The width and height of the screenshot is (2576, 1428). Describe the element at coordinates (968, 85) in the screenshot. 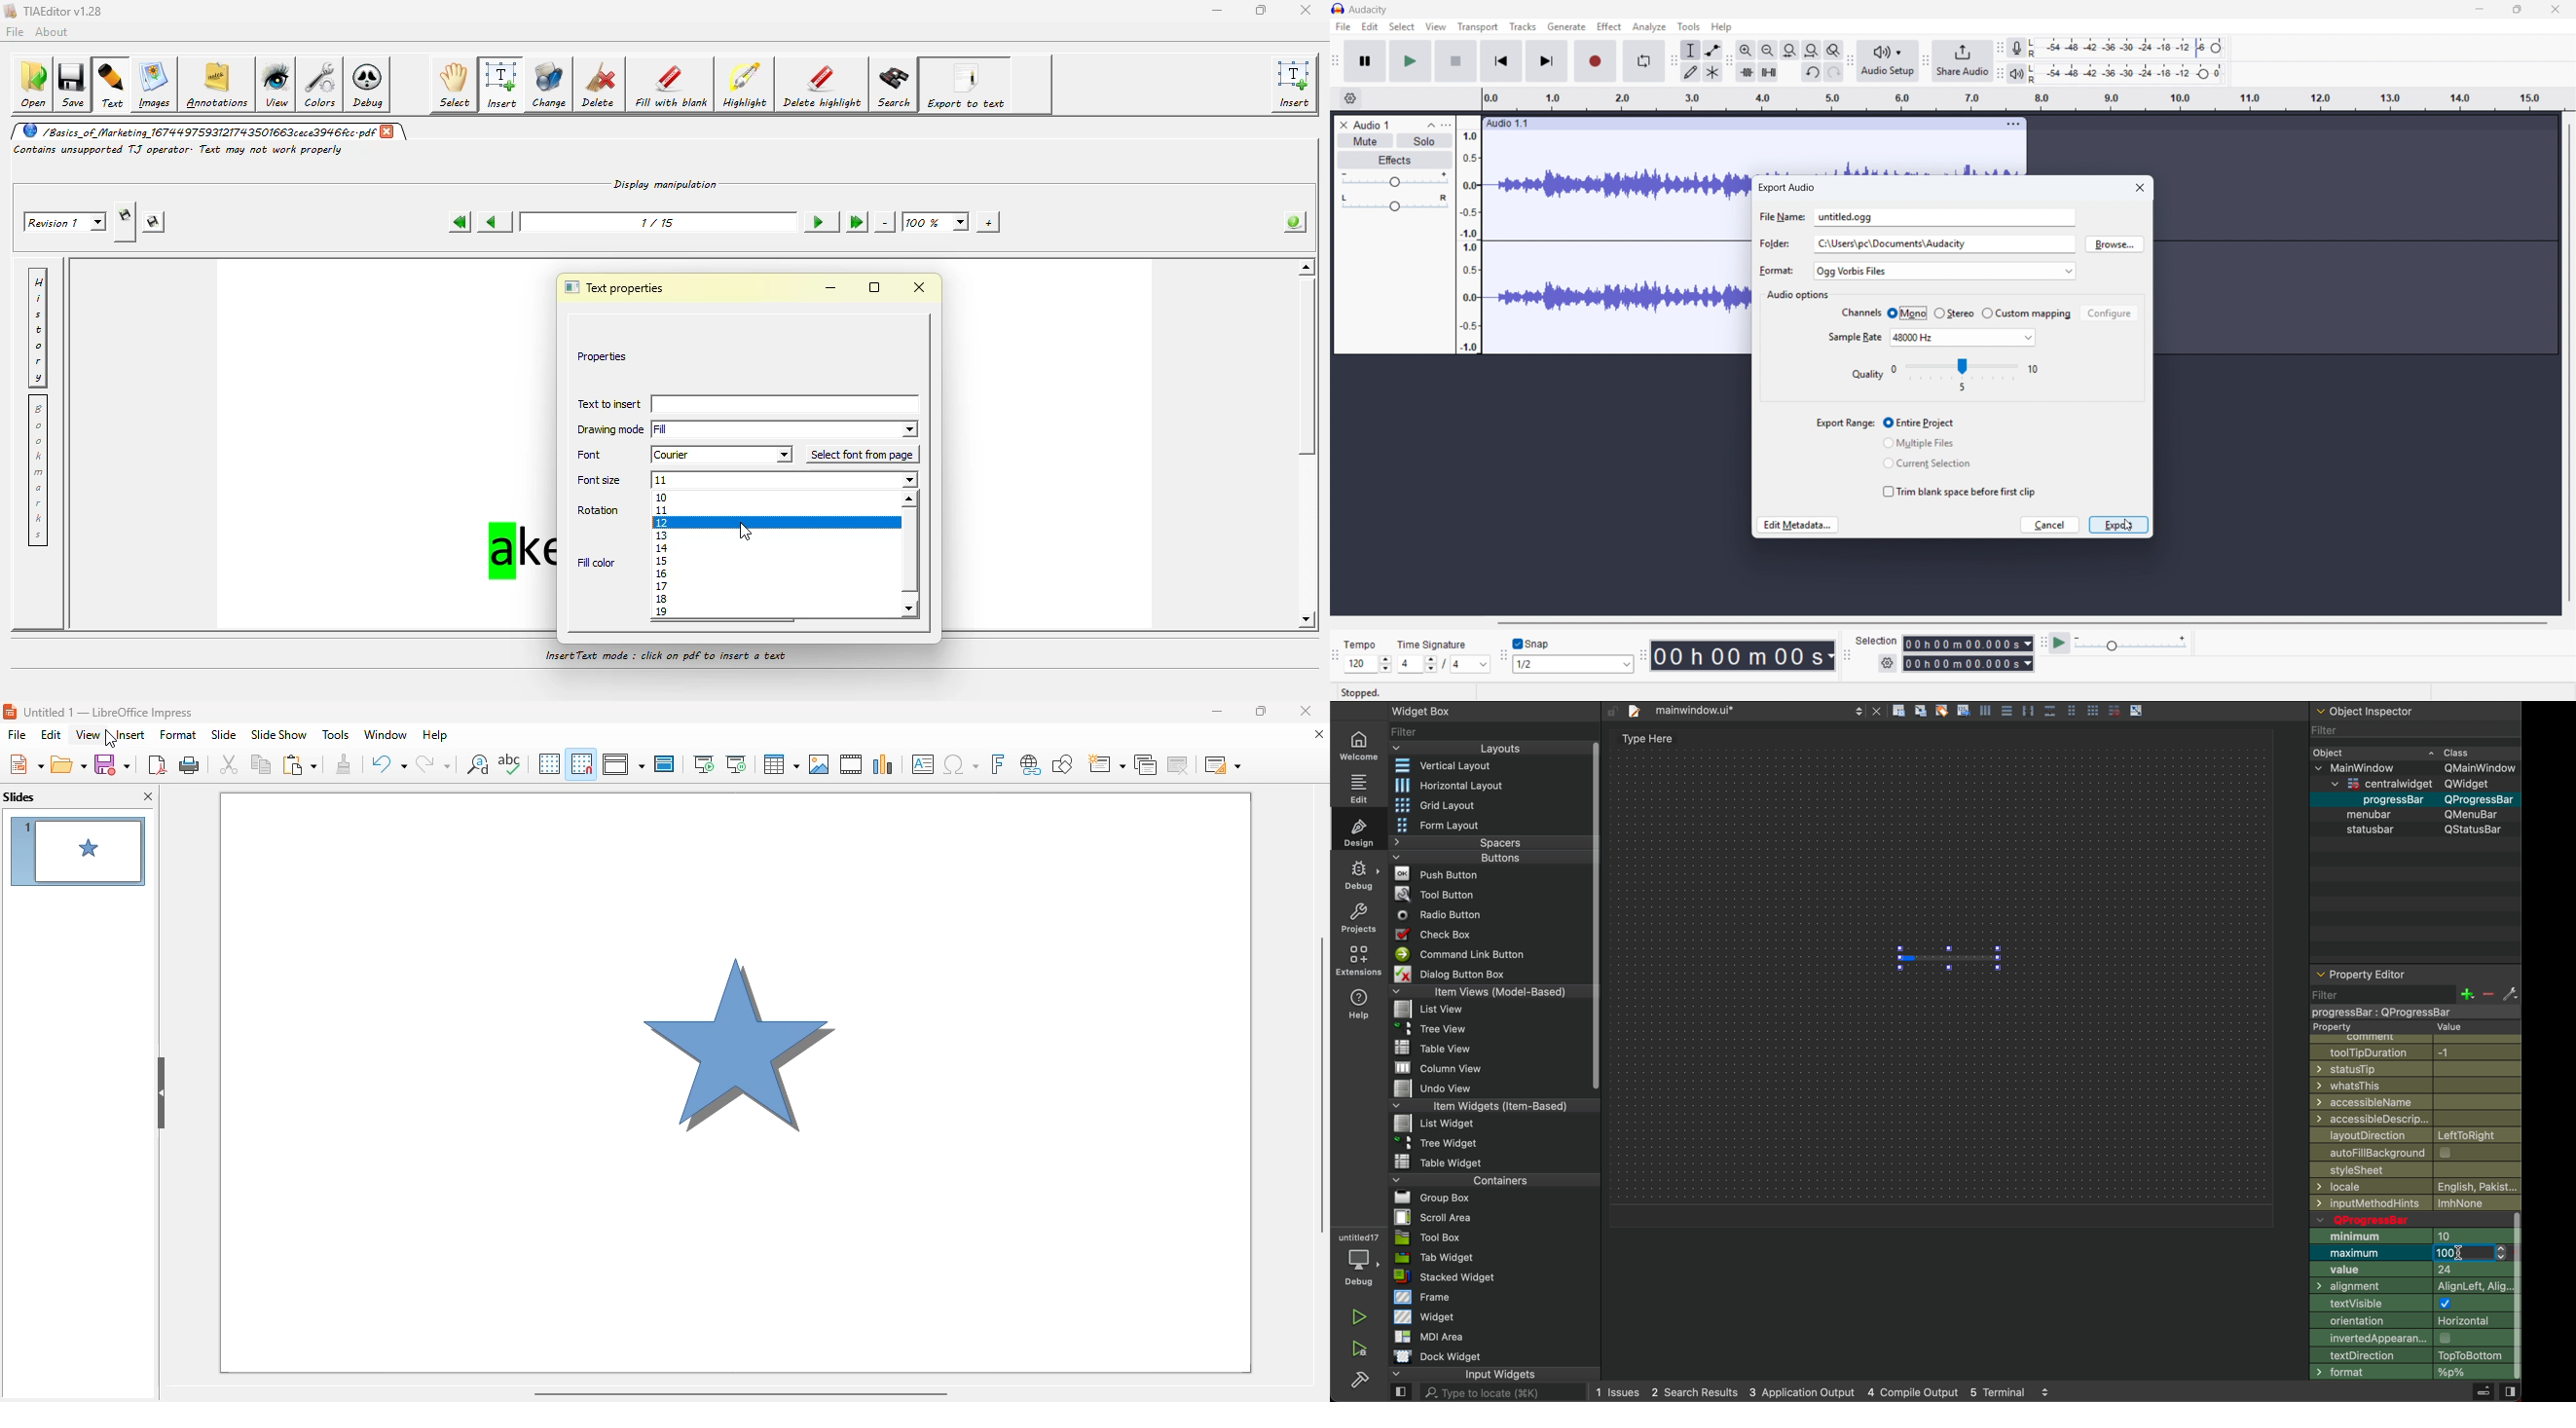

I see `export to text` at that location.